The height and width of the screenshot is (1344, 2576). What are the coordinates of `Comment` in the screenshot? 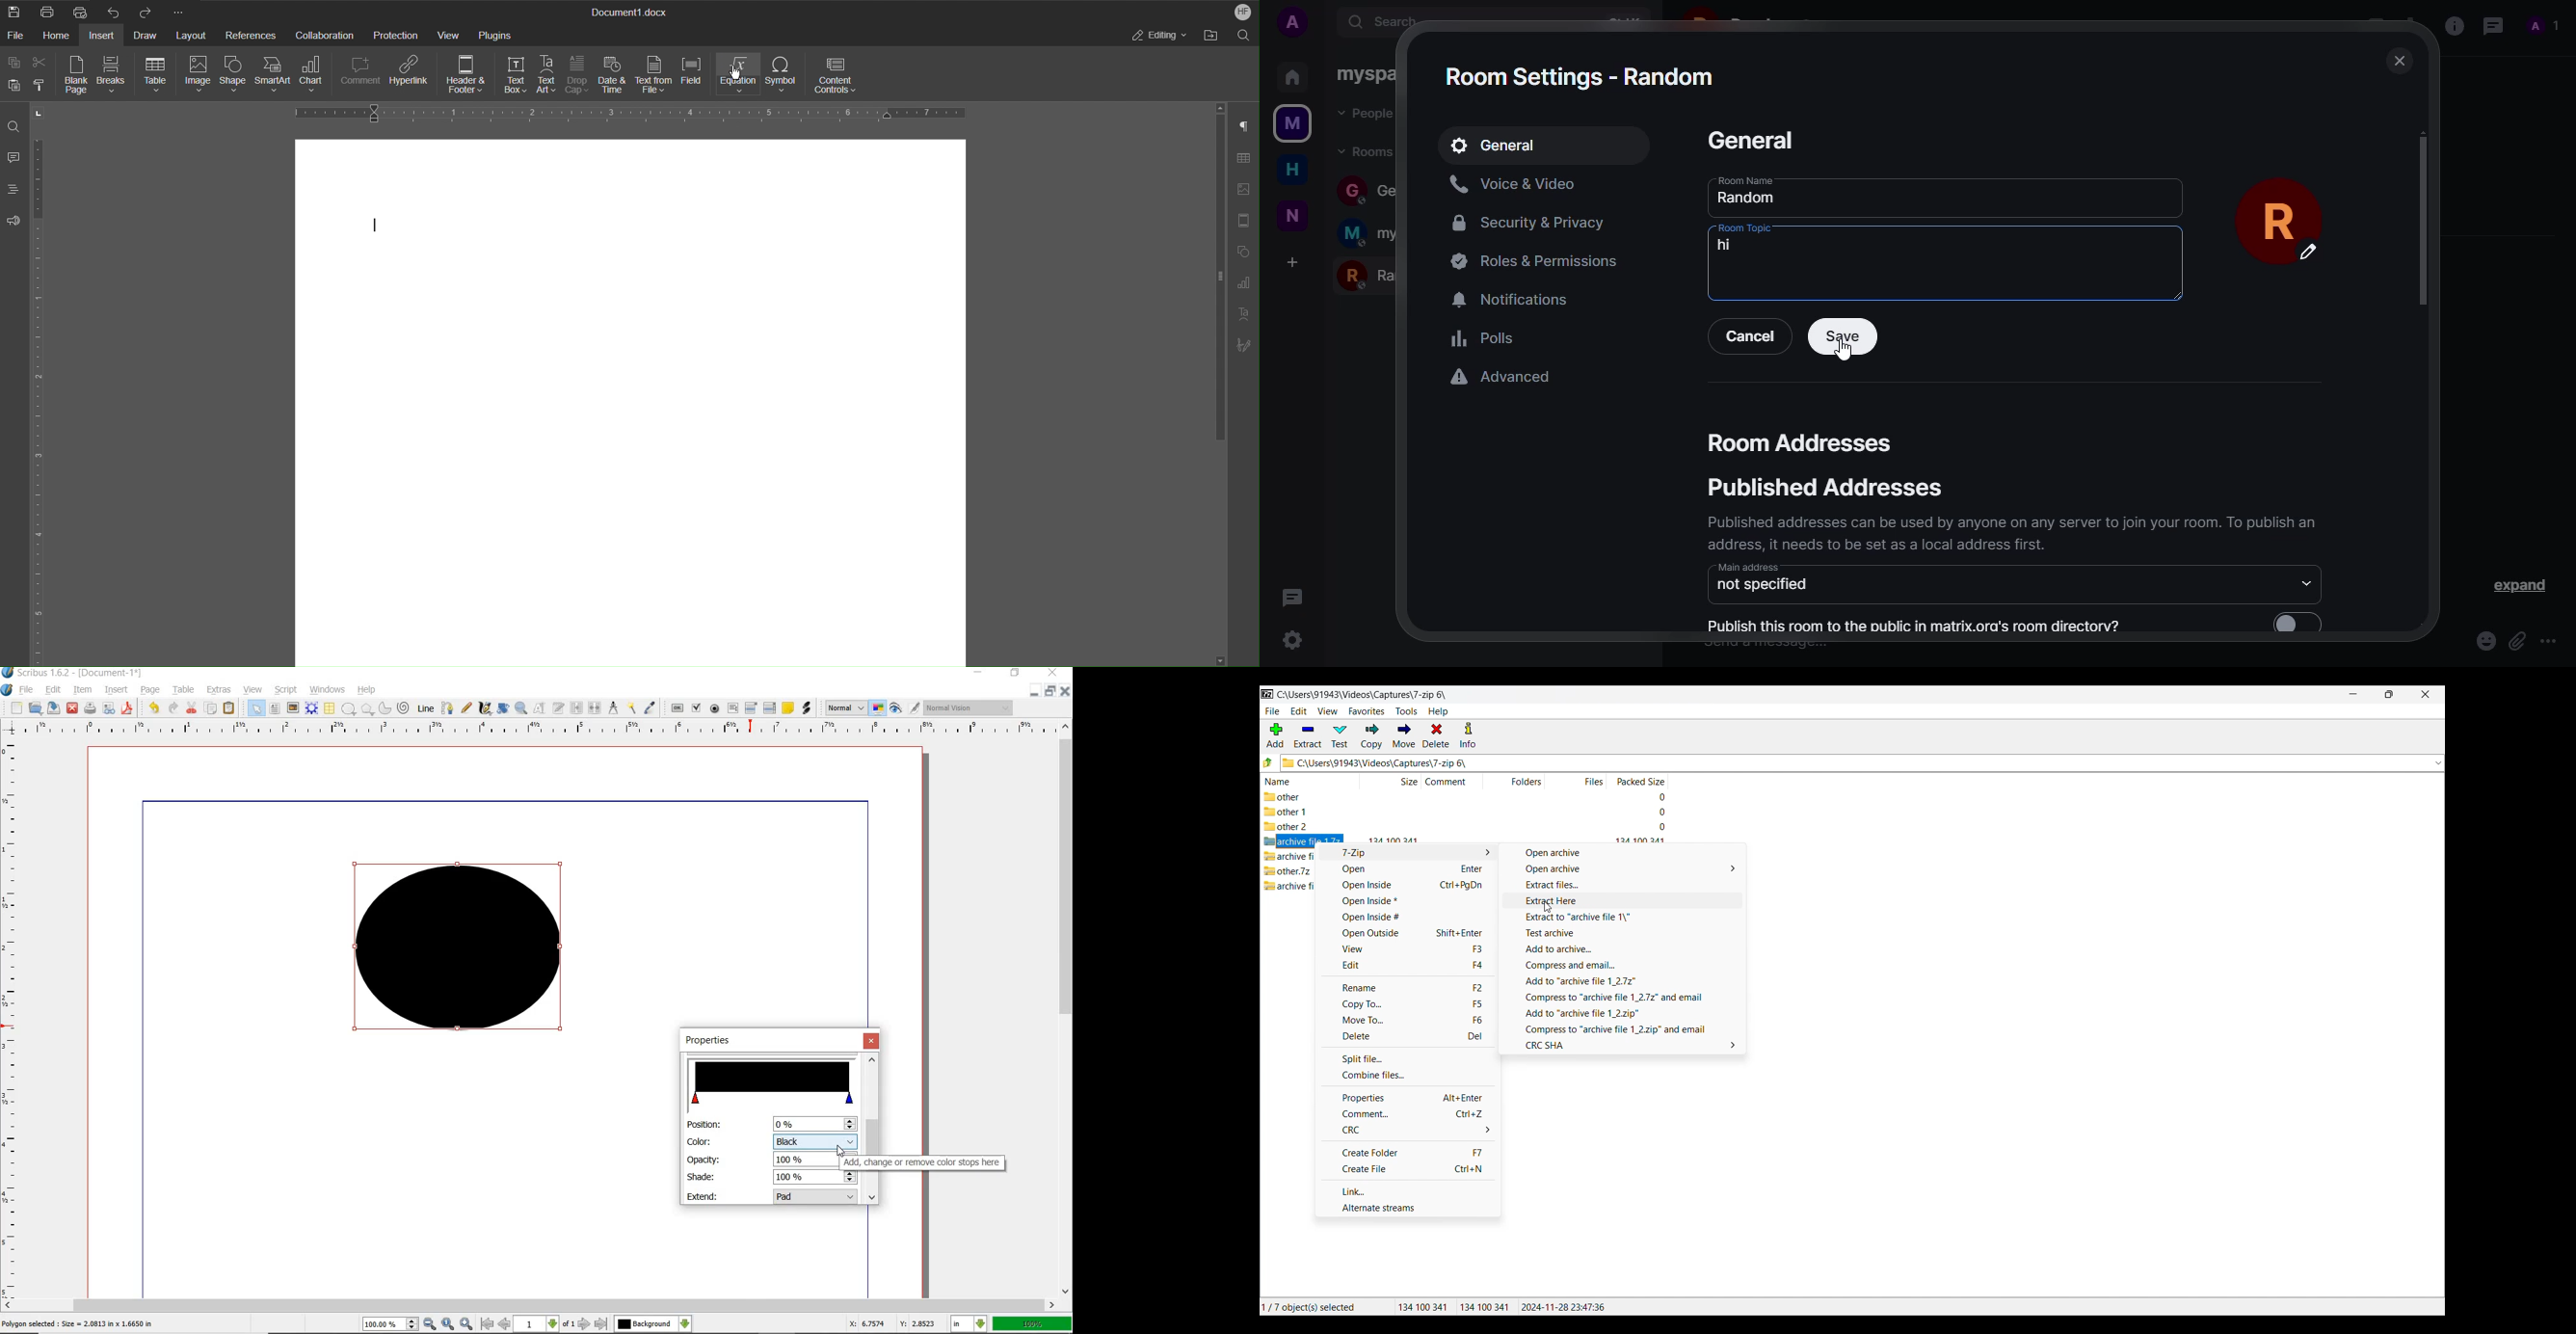 It's located at (359, 76).